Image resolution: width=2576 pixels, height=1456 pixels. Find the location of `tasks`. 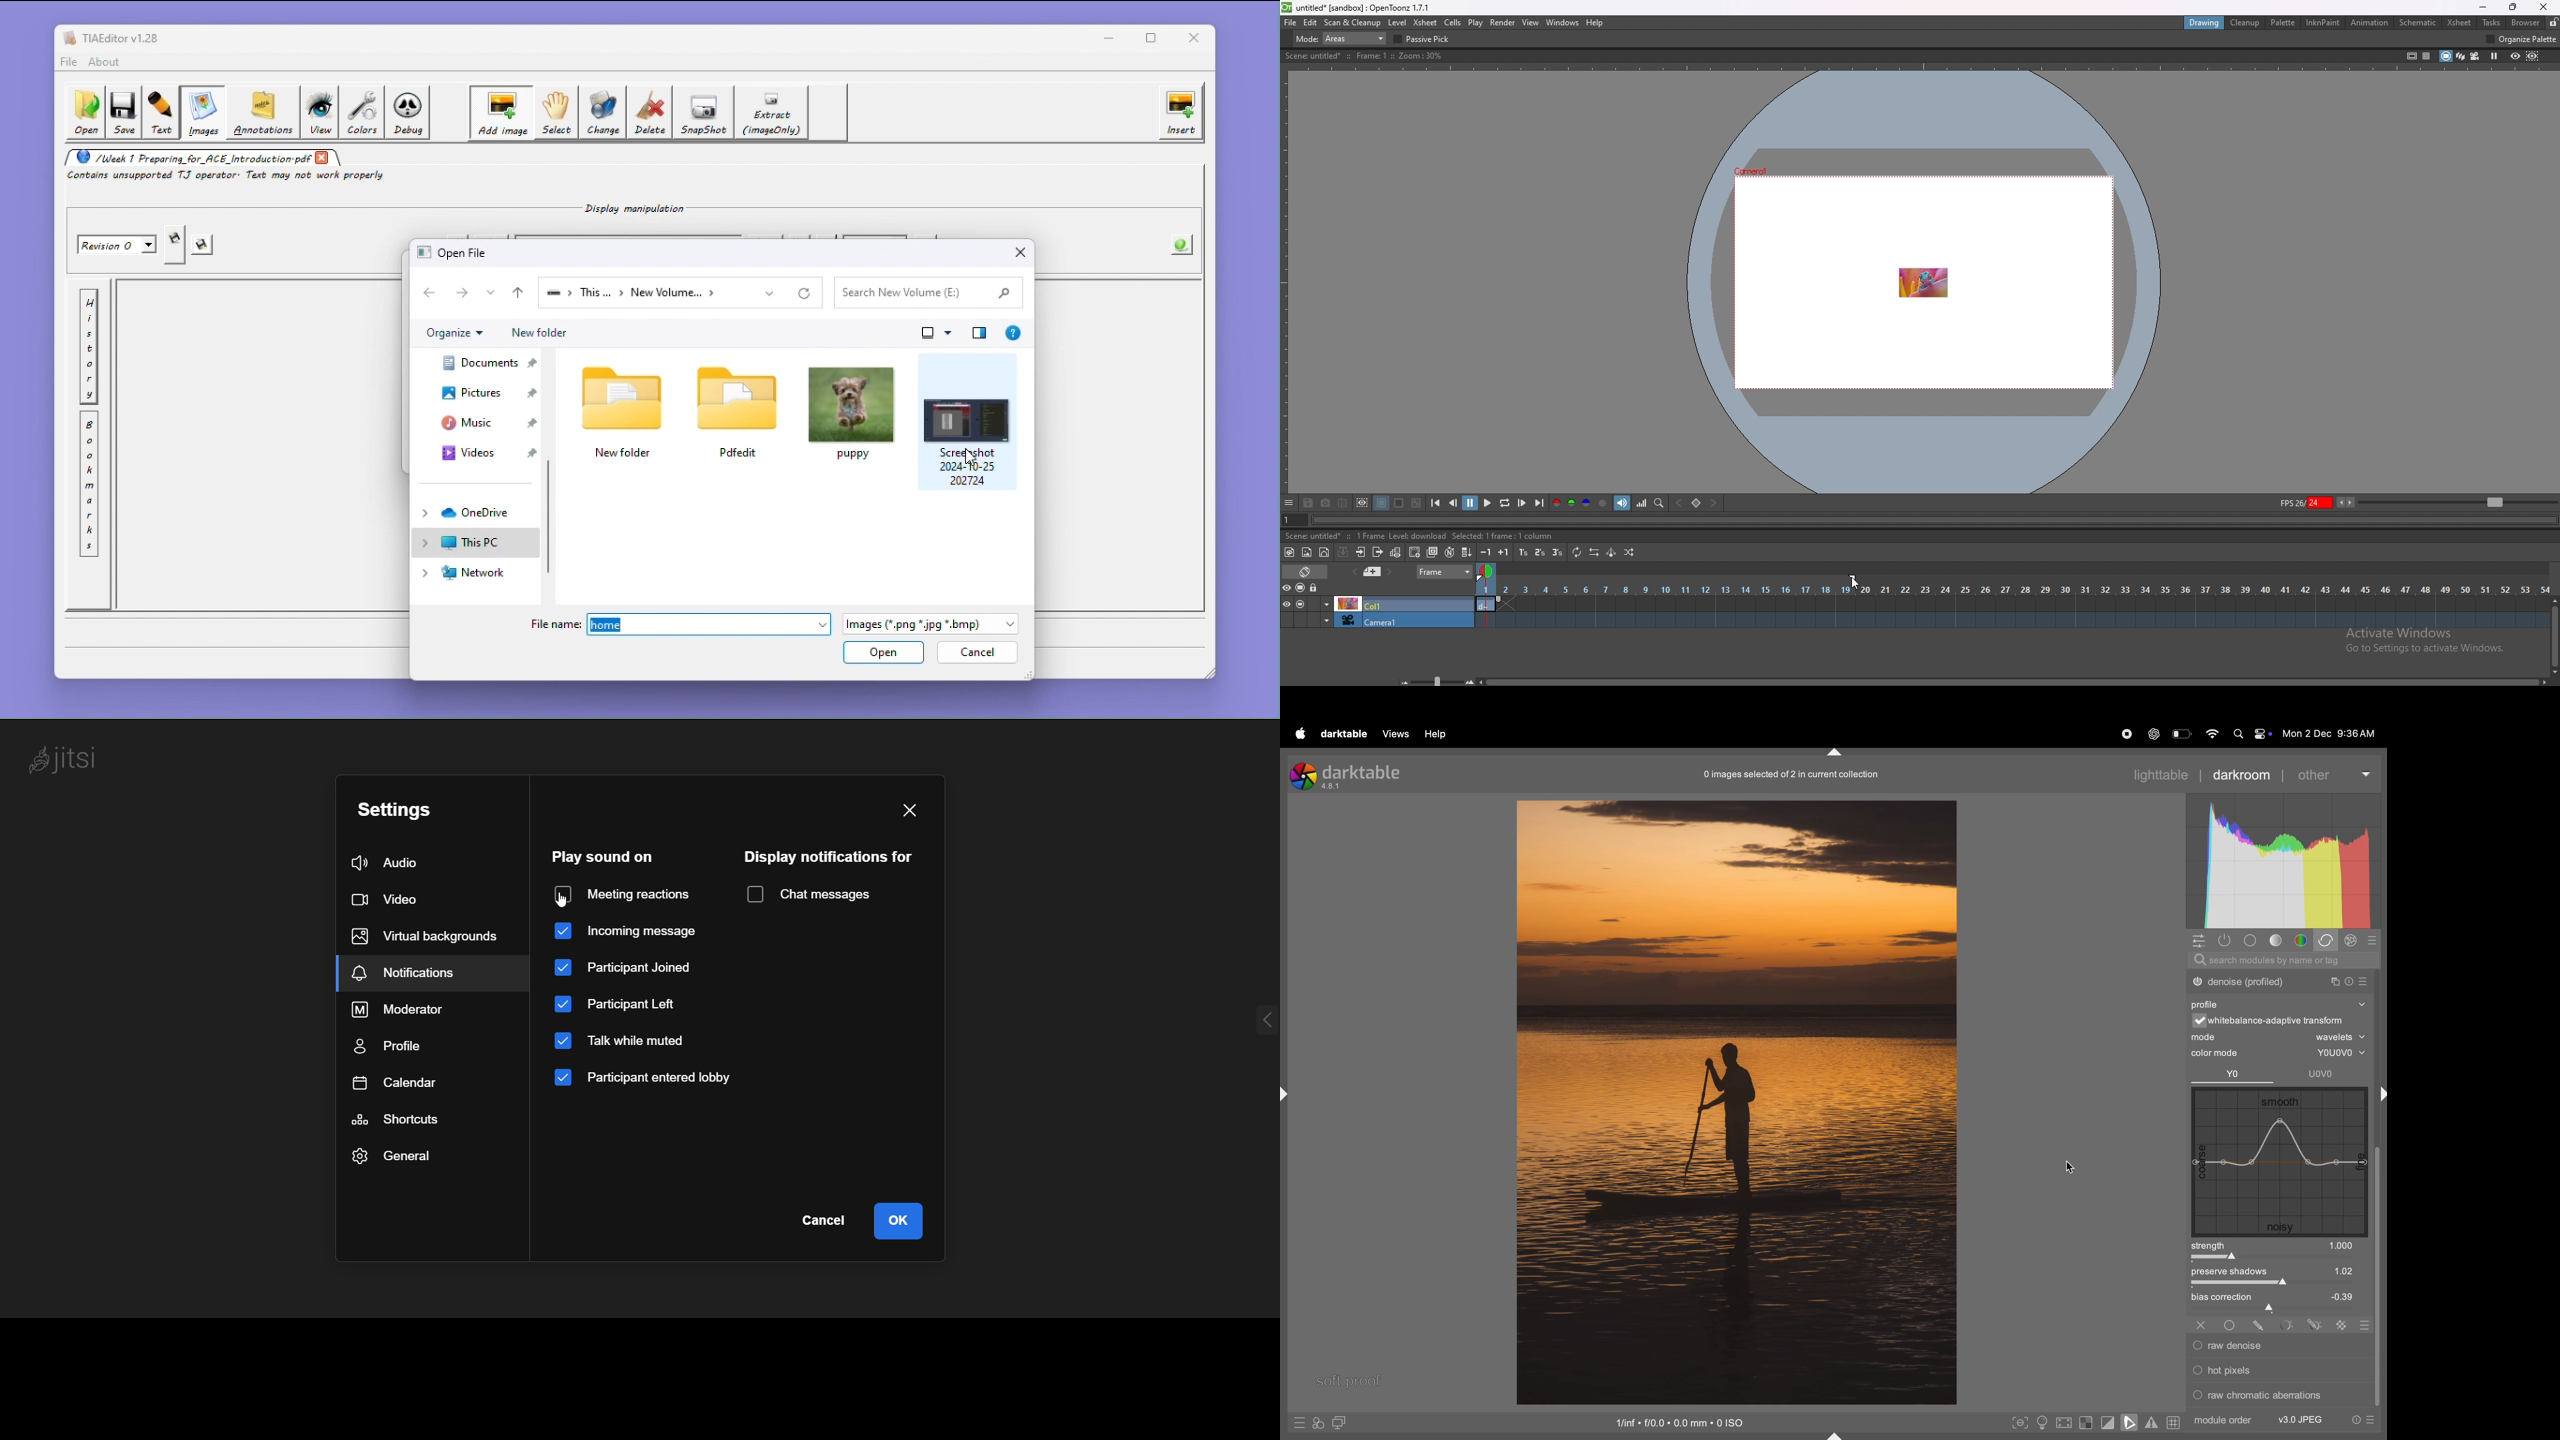

tasks is located at coordinates (2491, 22).